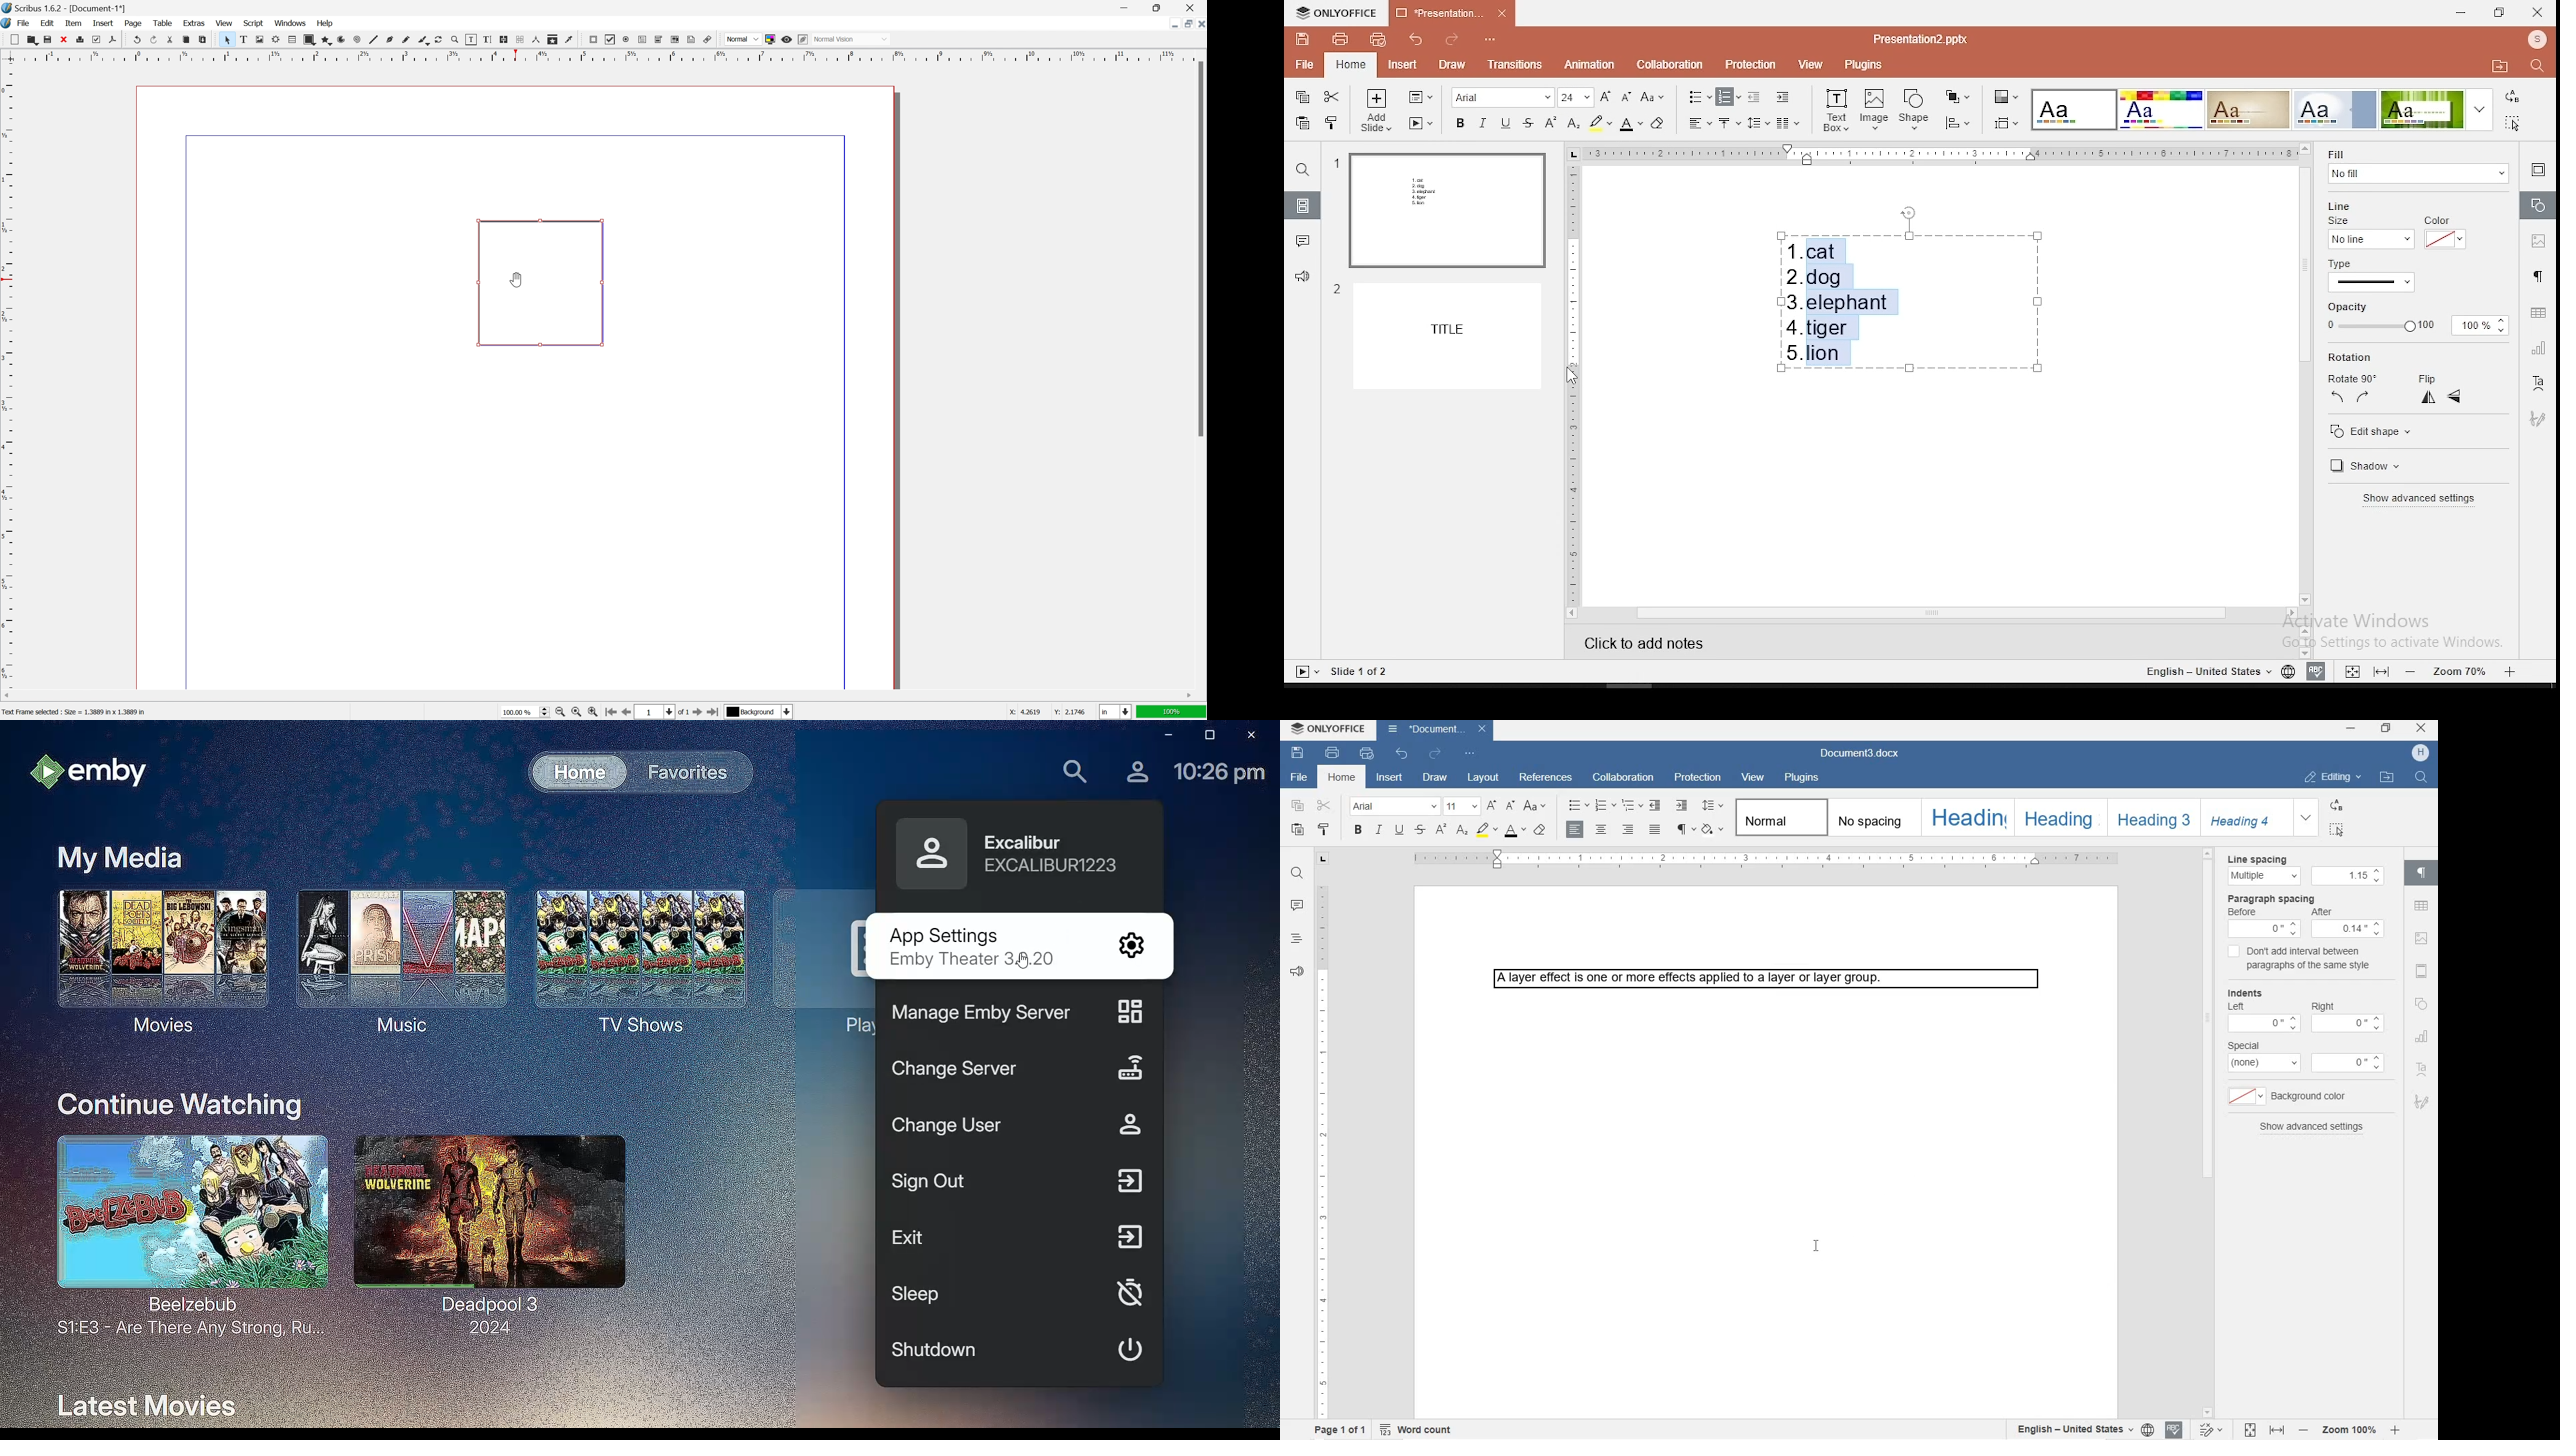 Image resolution: width=2576 pixels, height=1456 pixels. Describe the element at coordinates (1333, 753) in the screenshot. I see `PRINT` at that location.